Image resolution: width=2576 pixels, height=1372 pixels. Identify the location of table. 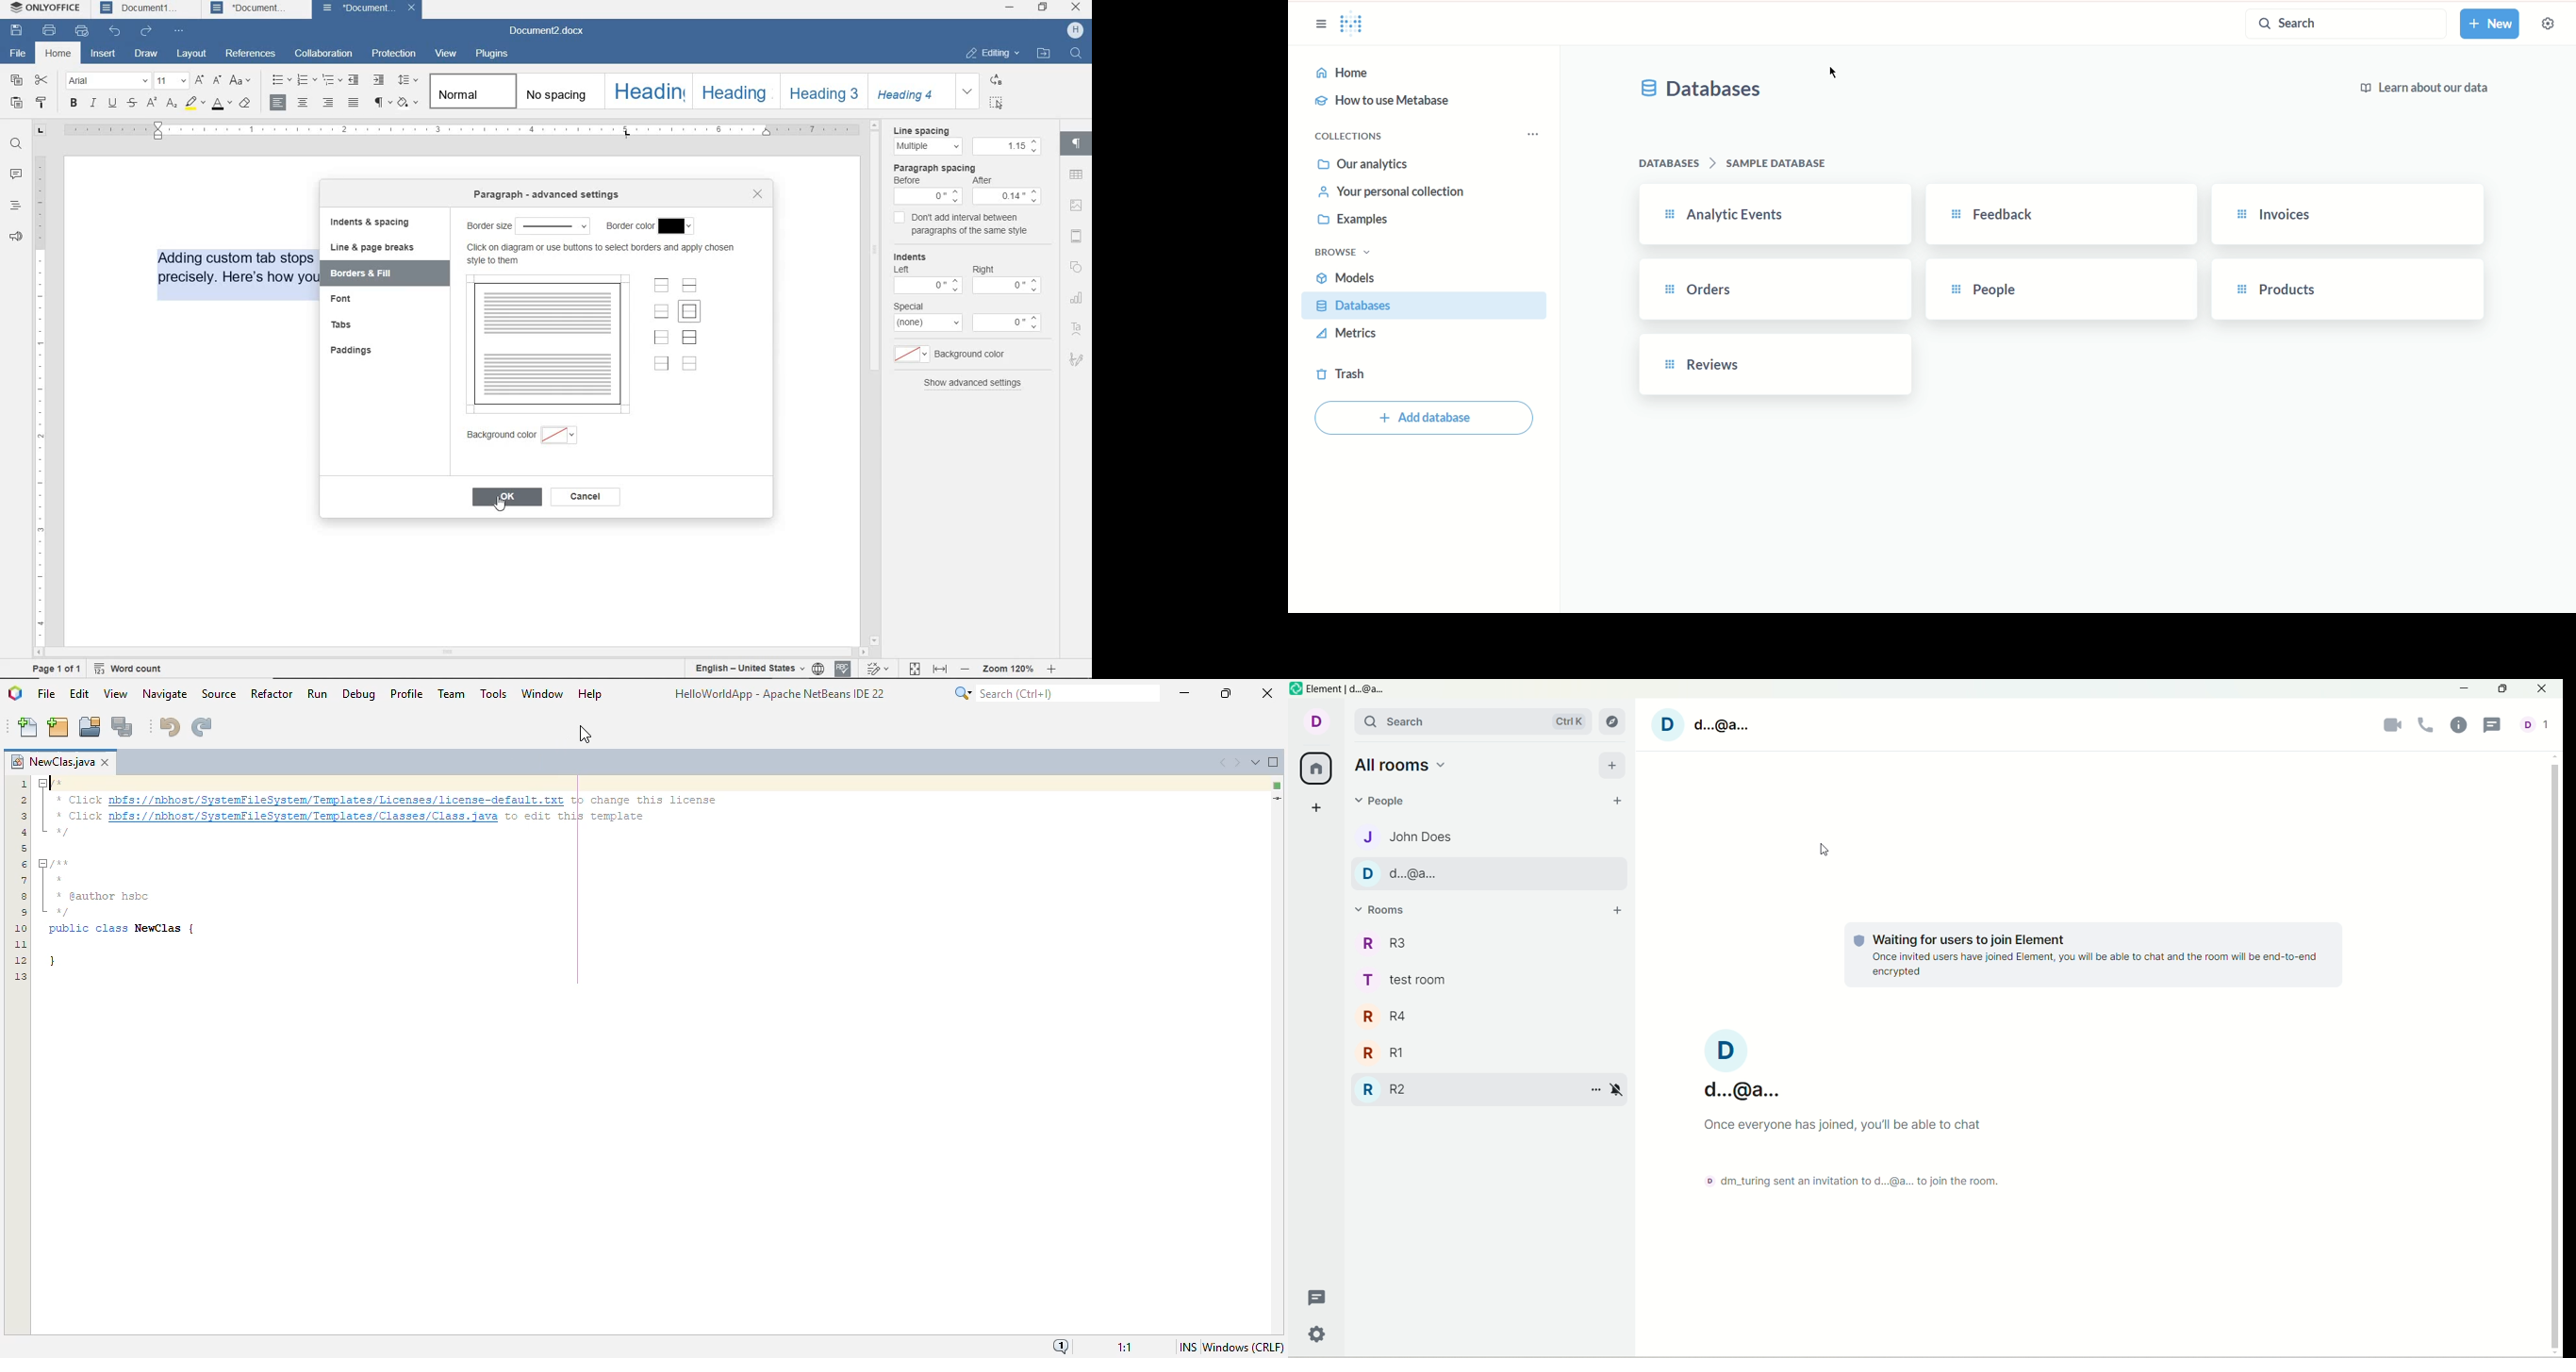
(1077, 174).